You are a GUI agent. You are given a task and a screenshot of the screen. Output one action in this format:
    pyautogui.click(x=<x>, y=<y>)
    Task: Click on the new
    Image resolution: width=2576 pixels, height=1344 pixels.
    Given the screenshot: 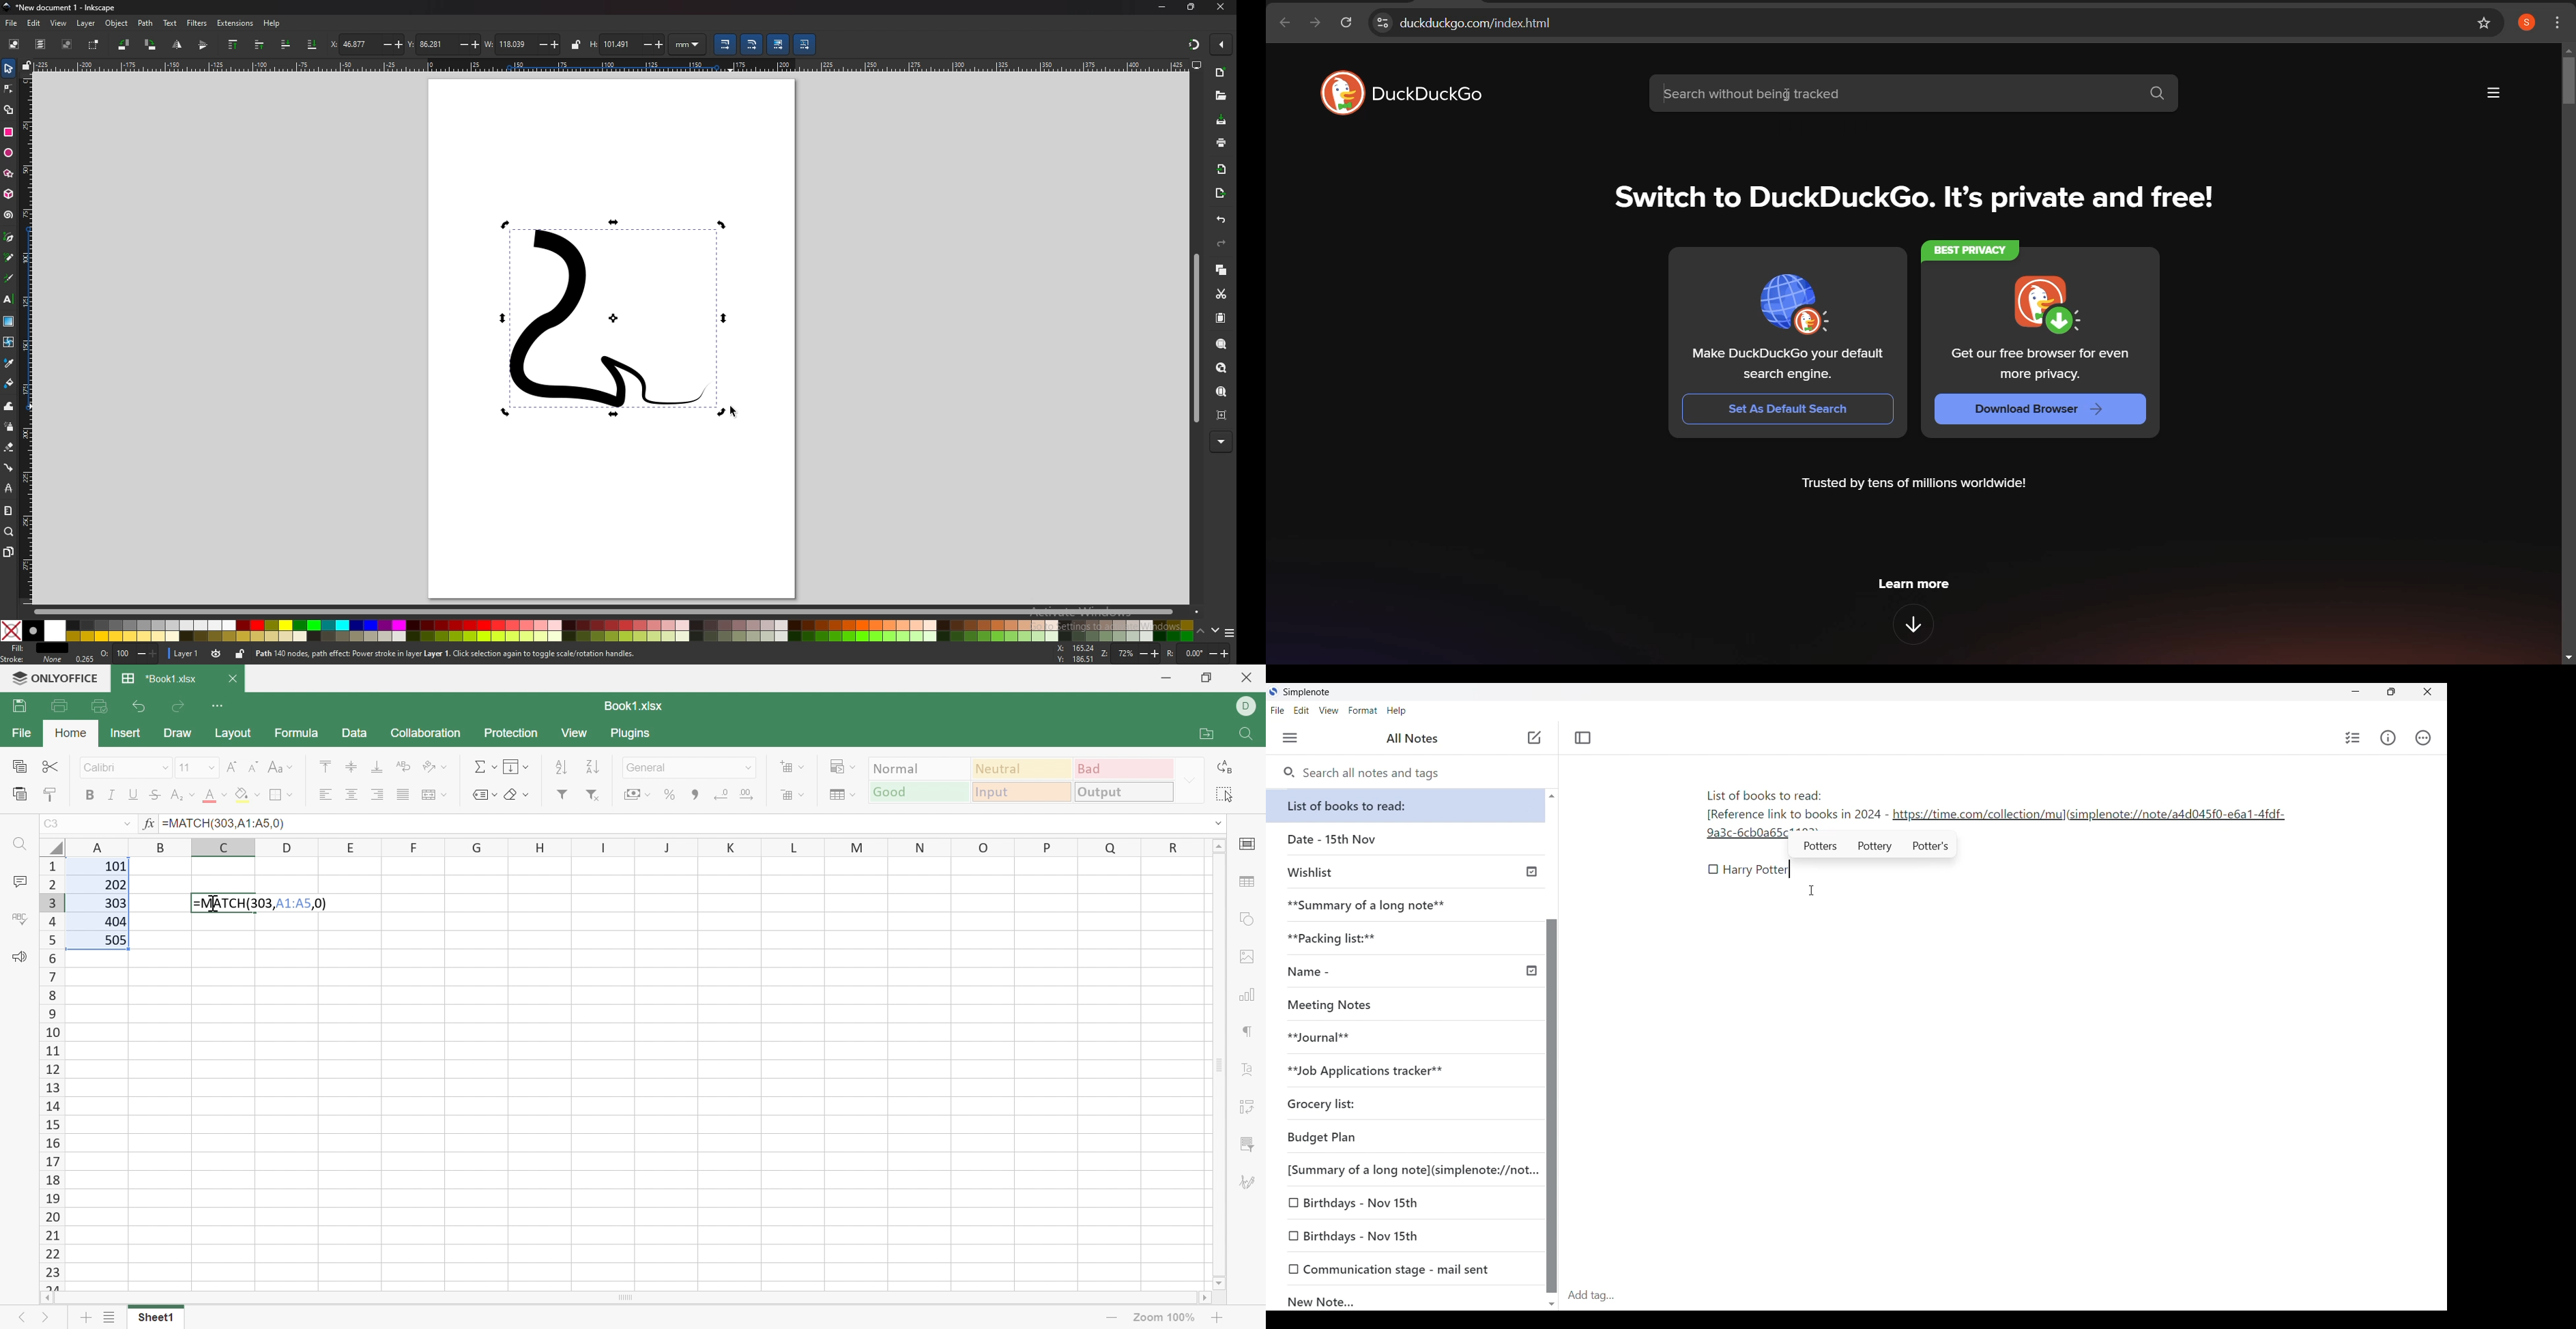 What is the action you would take?
    pyautogui.click(x=1222, y=73)
    